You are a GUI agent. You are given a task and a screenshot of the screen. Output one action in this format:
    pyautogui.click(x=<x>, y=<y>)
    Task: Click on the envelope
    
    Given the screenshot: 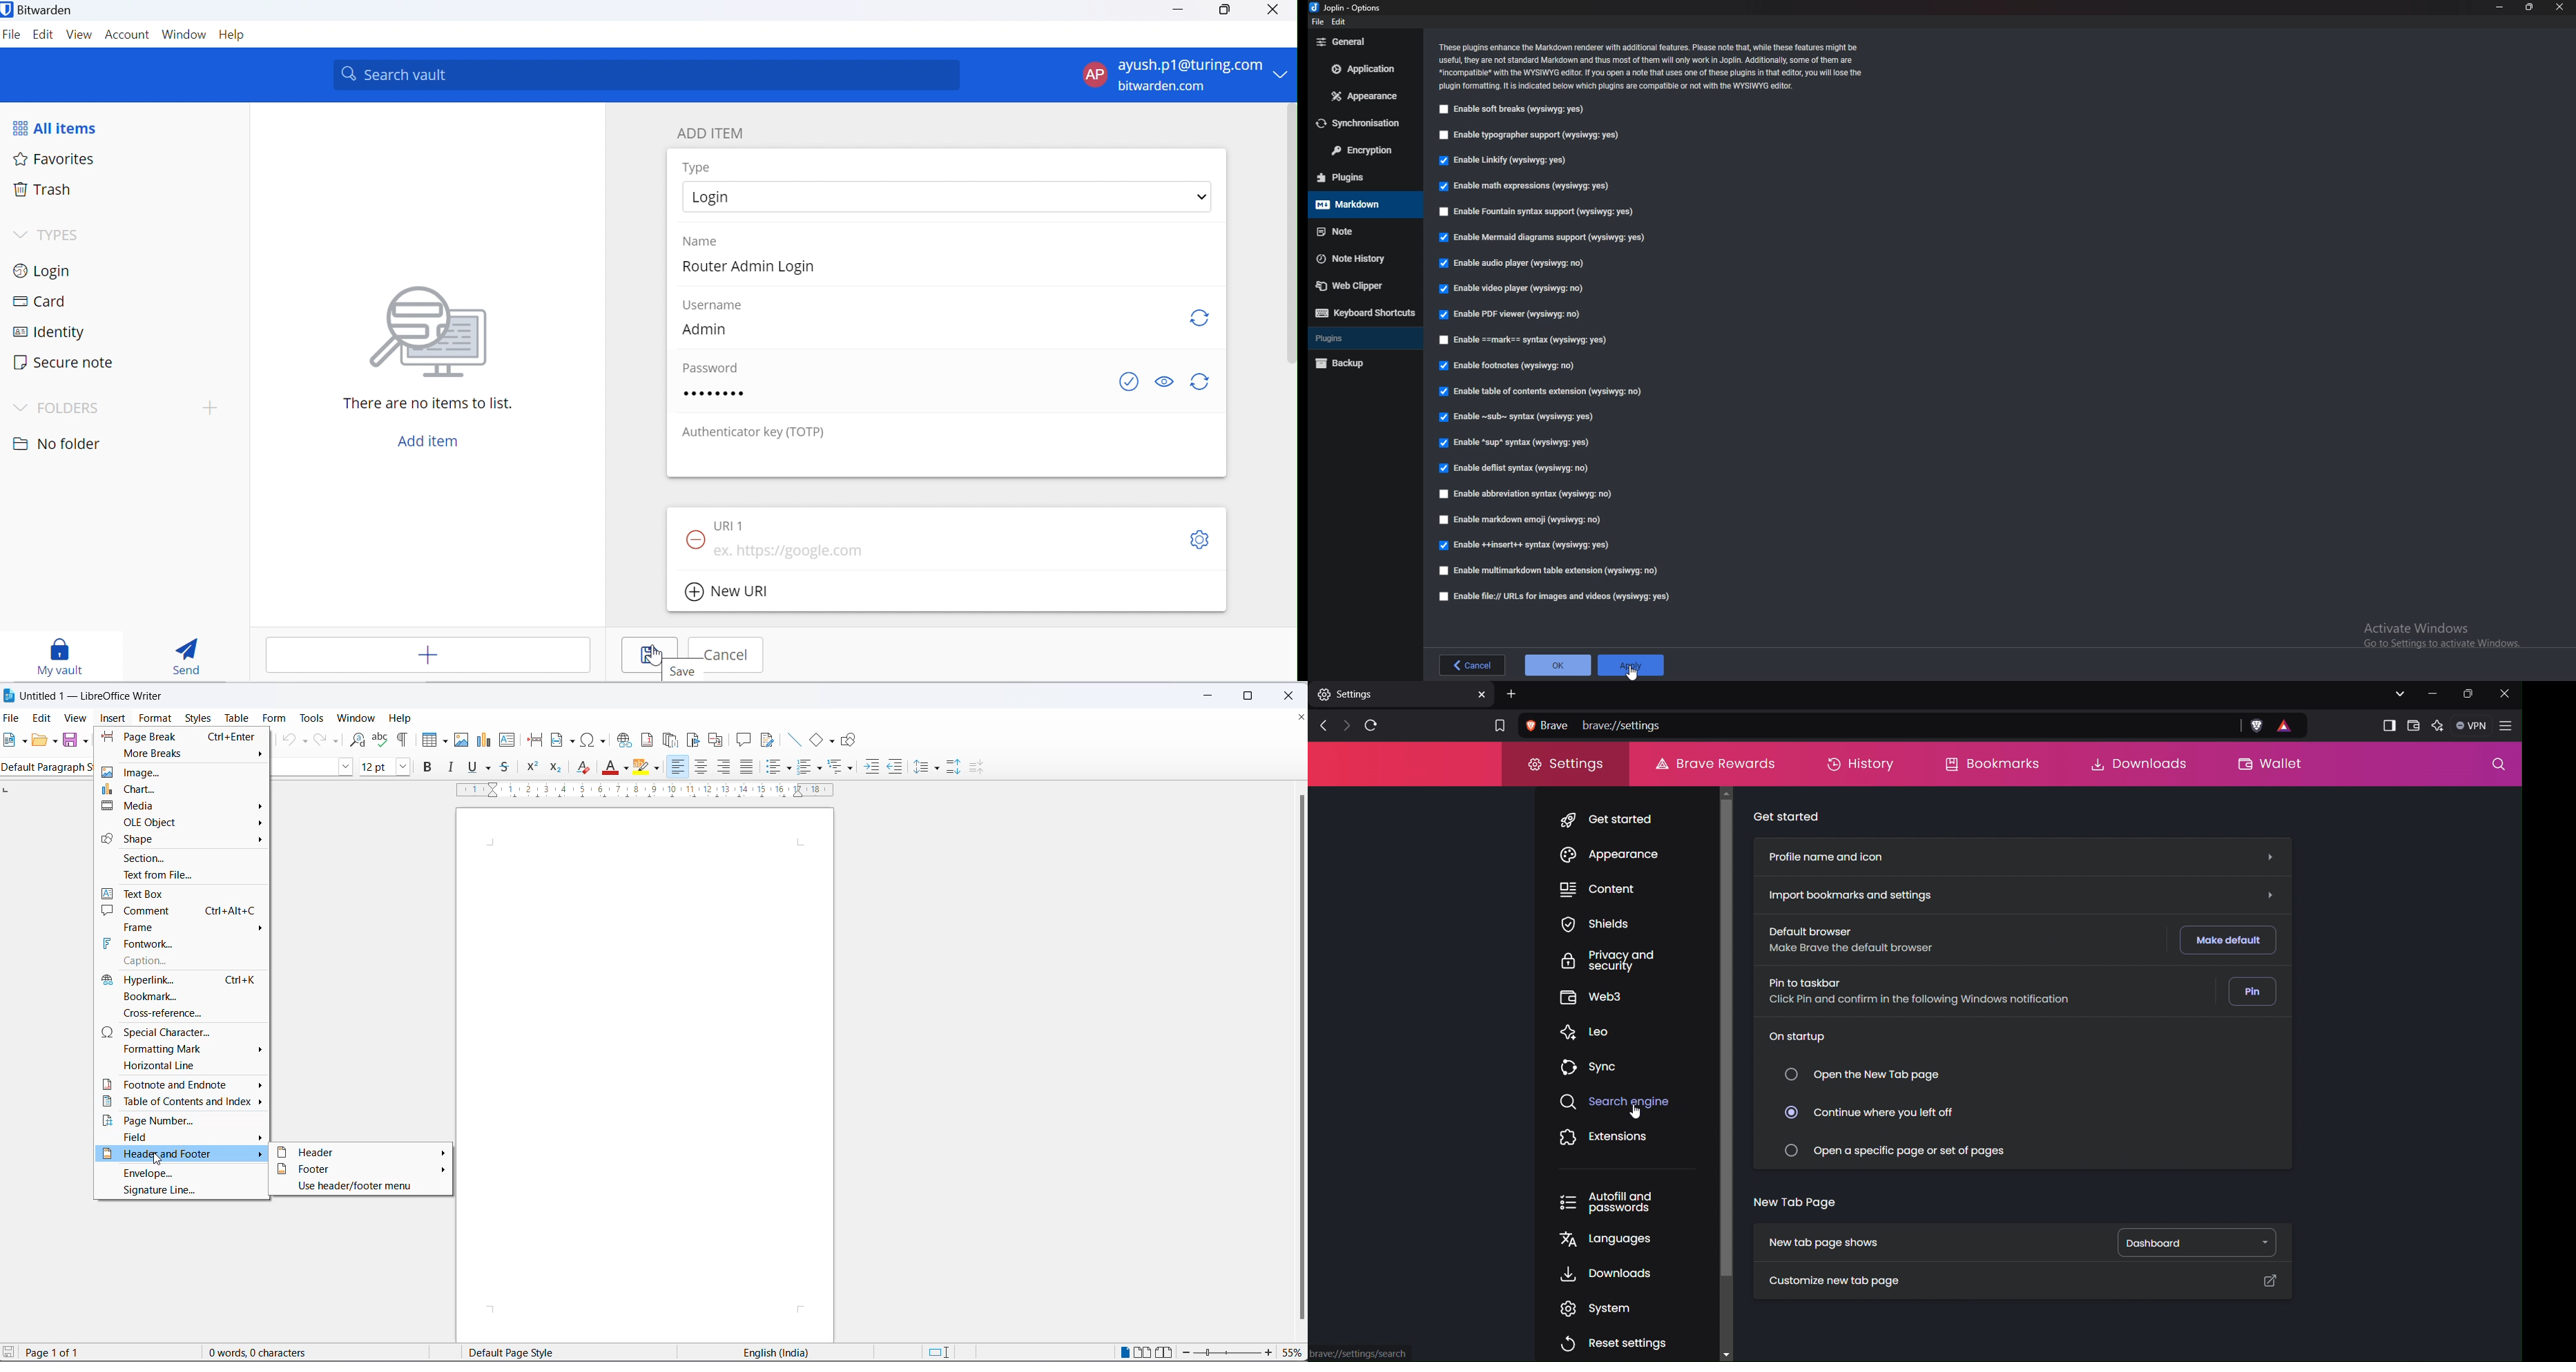 What is the action you would take?
    pyautogui.click(x=183, y=1173)
    